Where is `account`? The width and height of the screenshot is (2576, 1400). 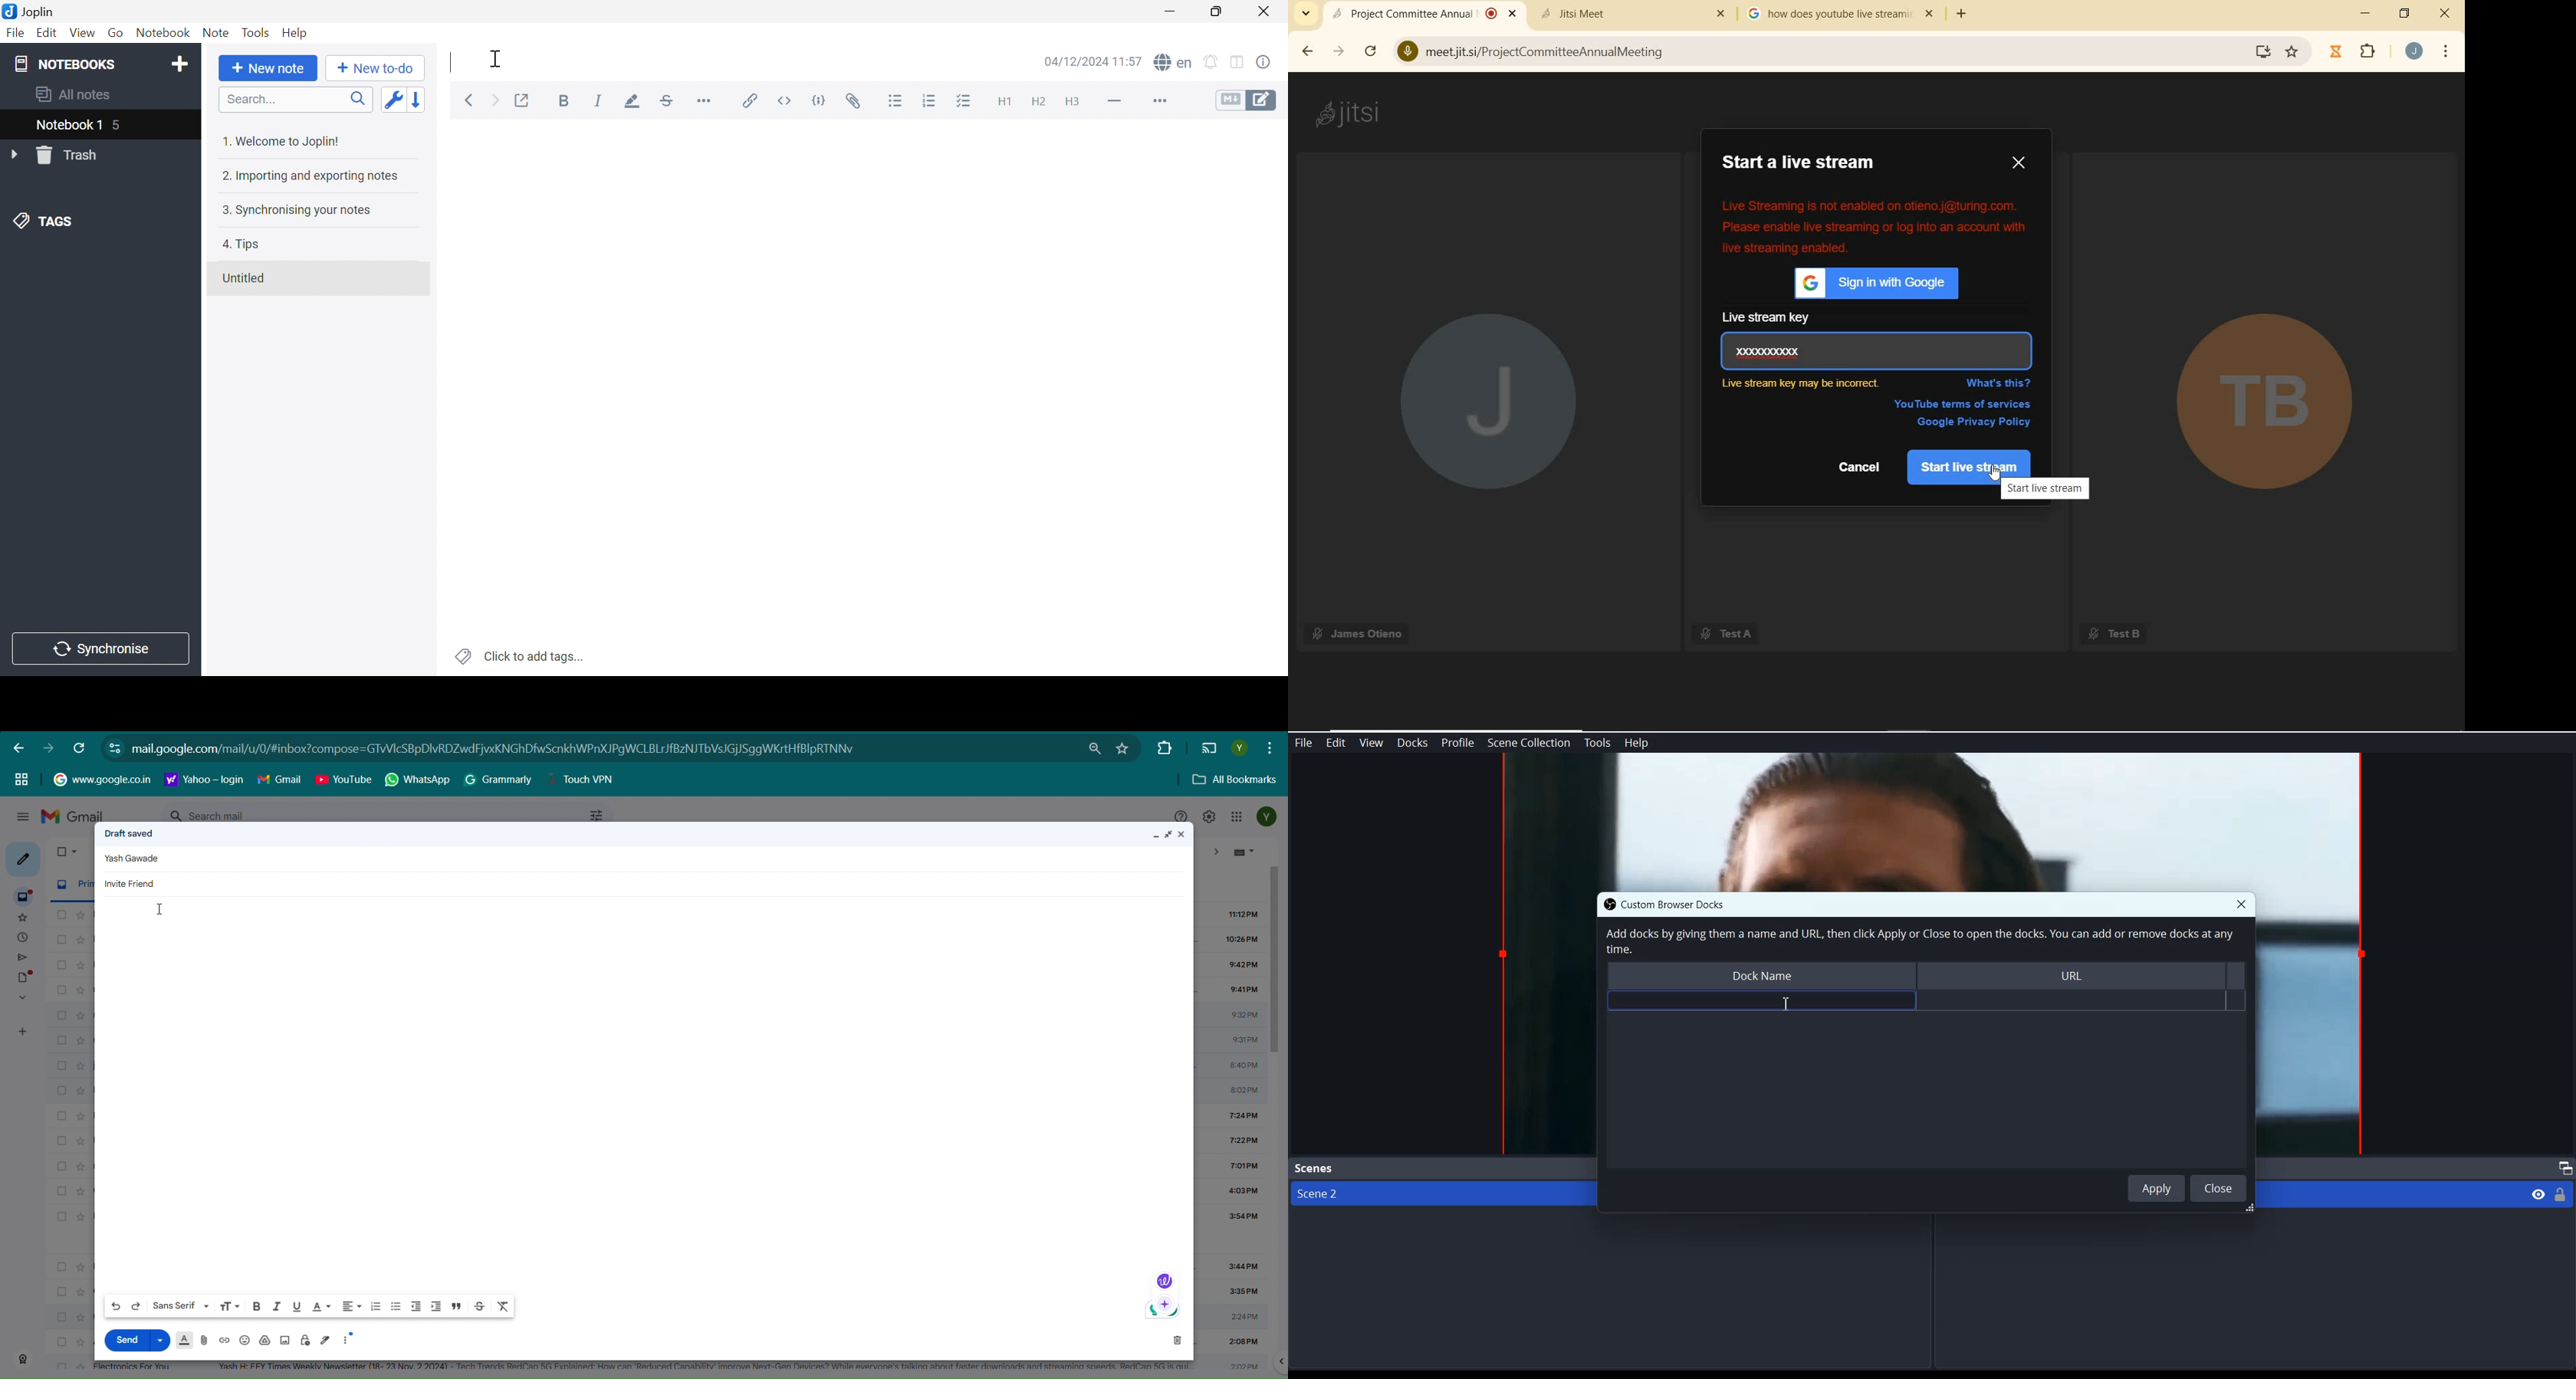 account is located at coordinates (2416, 54).